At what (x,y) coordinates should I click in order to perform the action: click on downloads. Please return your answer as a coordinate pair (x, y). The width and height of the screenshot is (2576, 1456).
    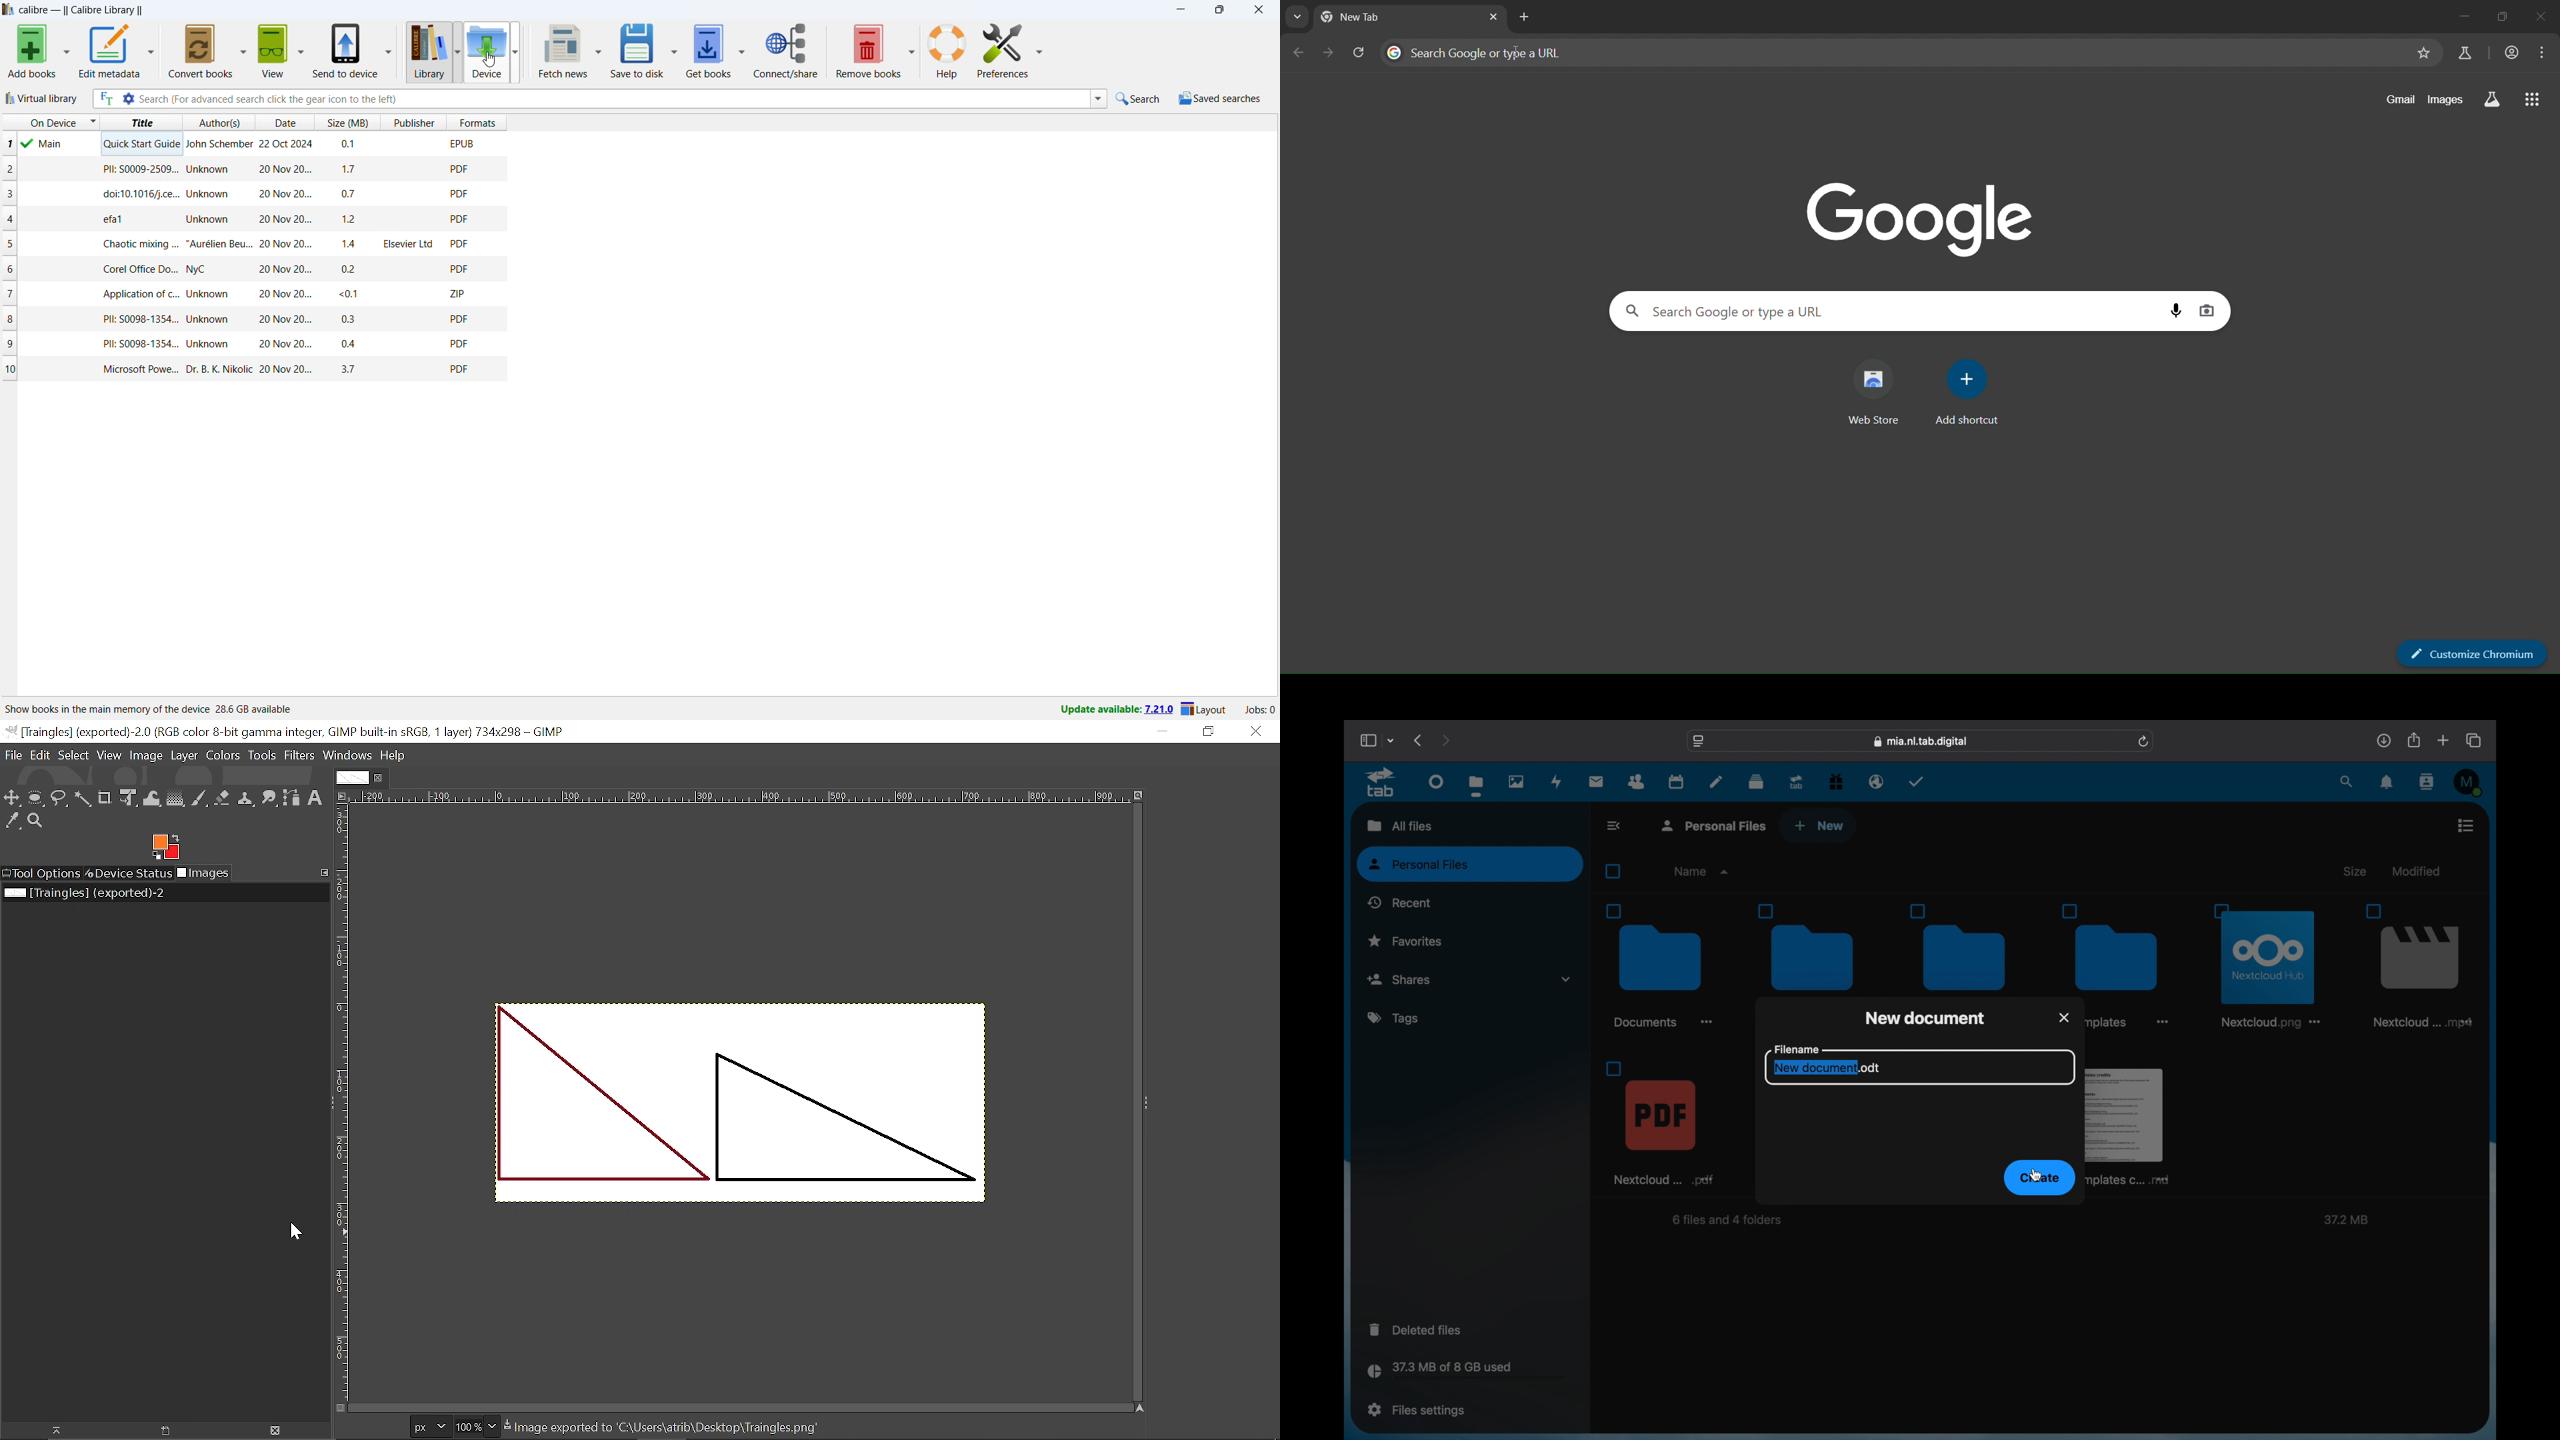
    Looking at the image, I should click on (2383, 740).